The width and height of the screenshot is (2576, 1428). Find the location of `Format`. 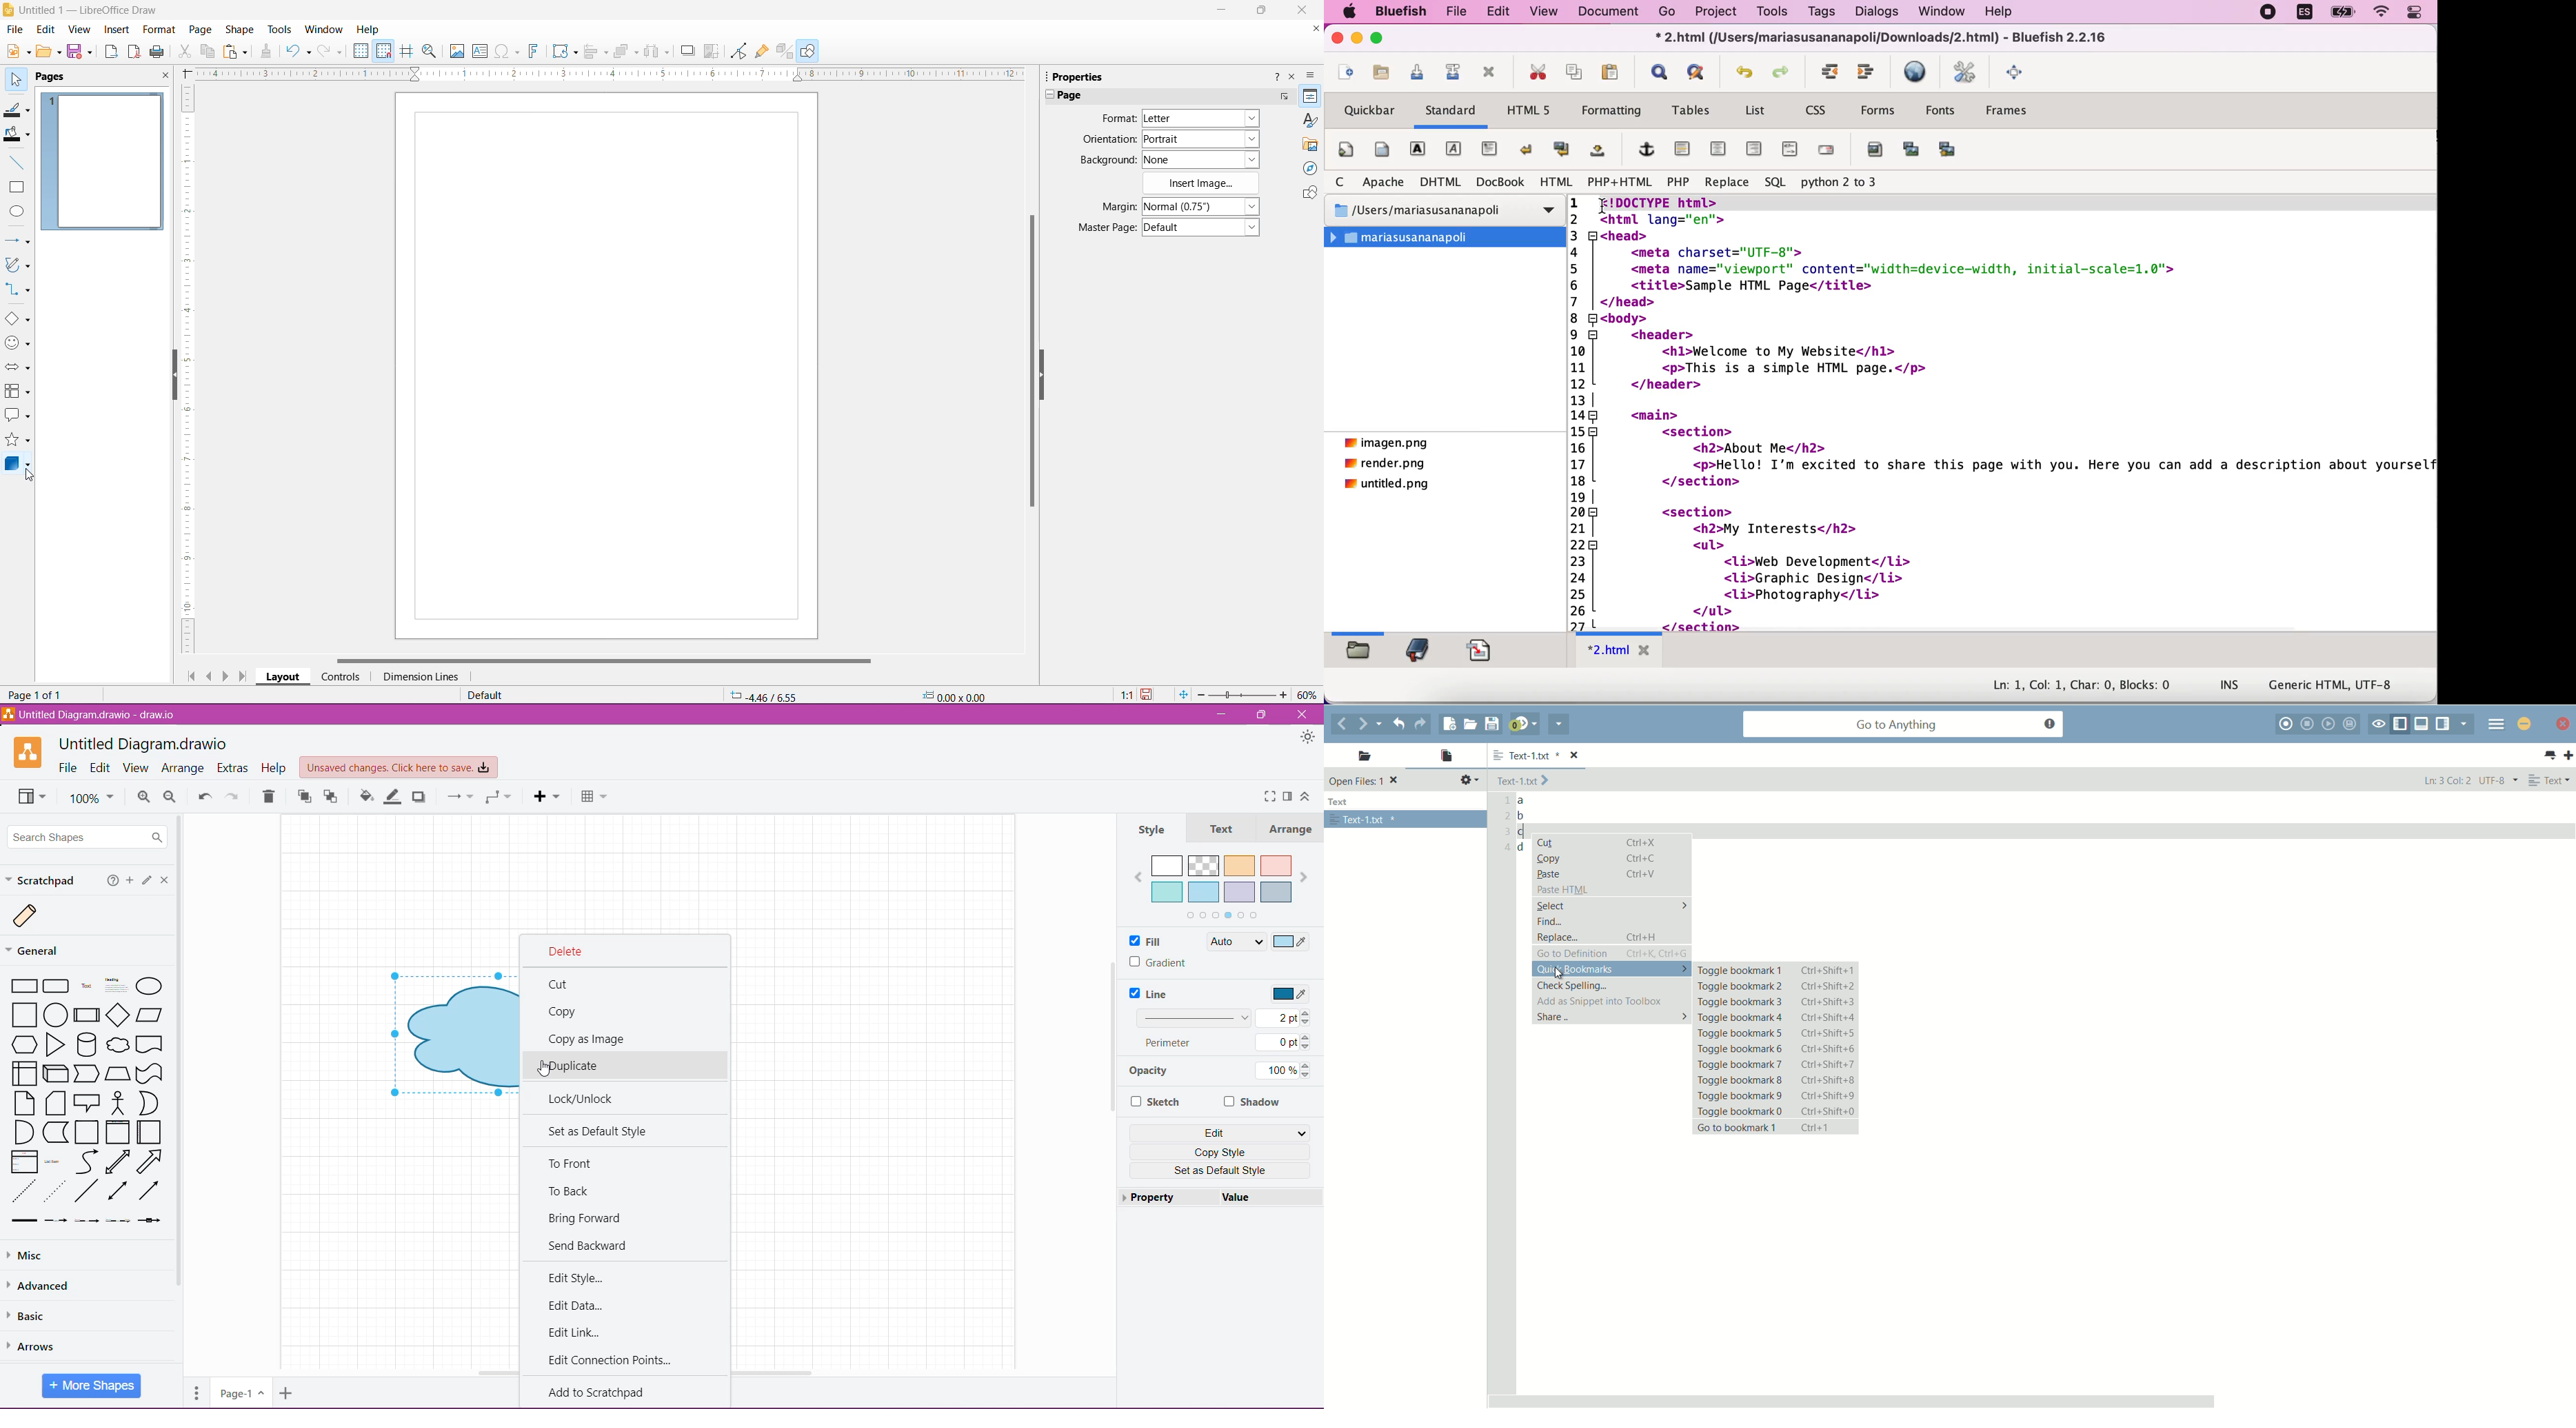

Format is located at coordinates (158, 30).